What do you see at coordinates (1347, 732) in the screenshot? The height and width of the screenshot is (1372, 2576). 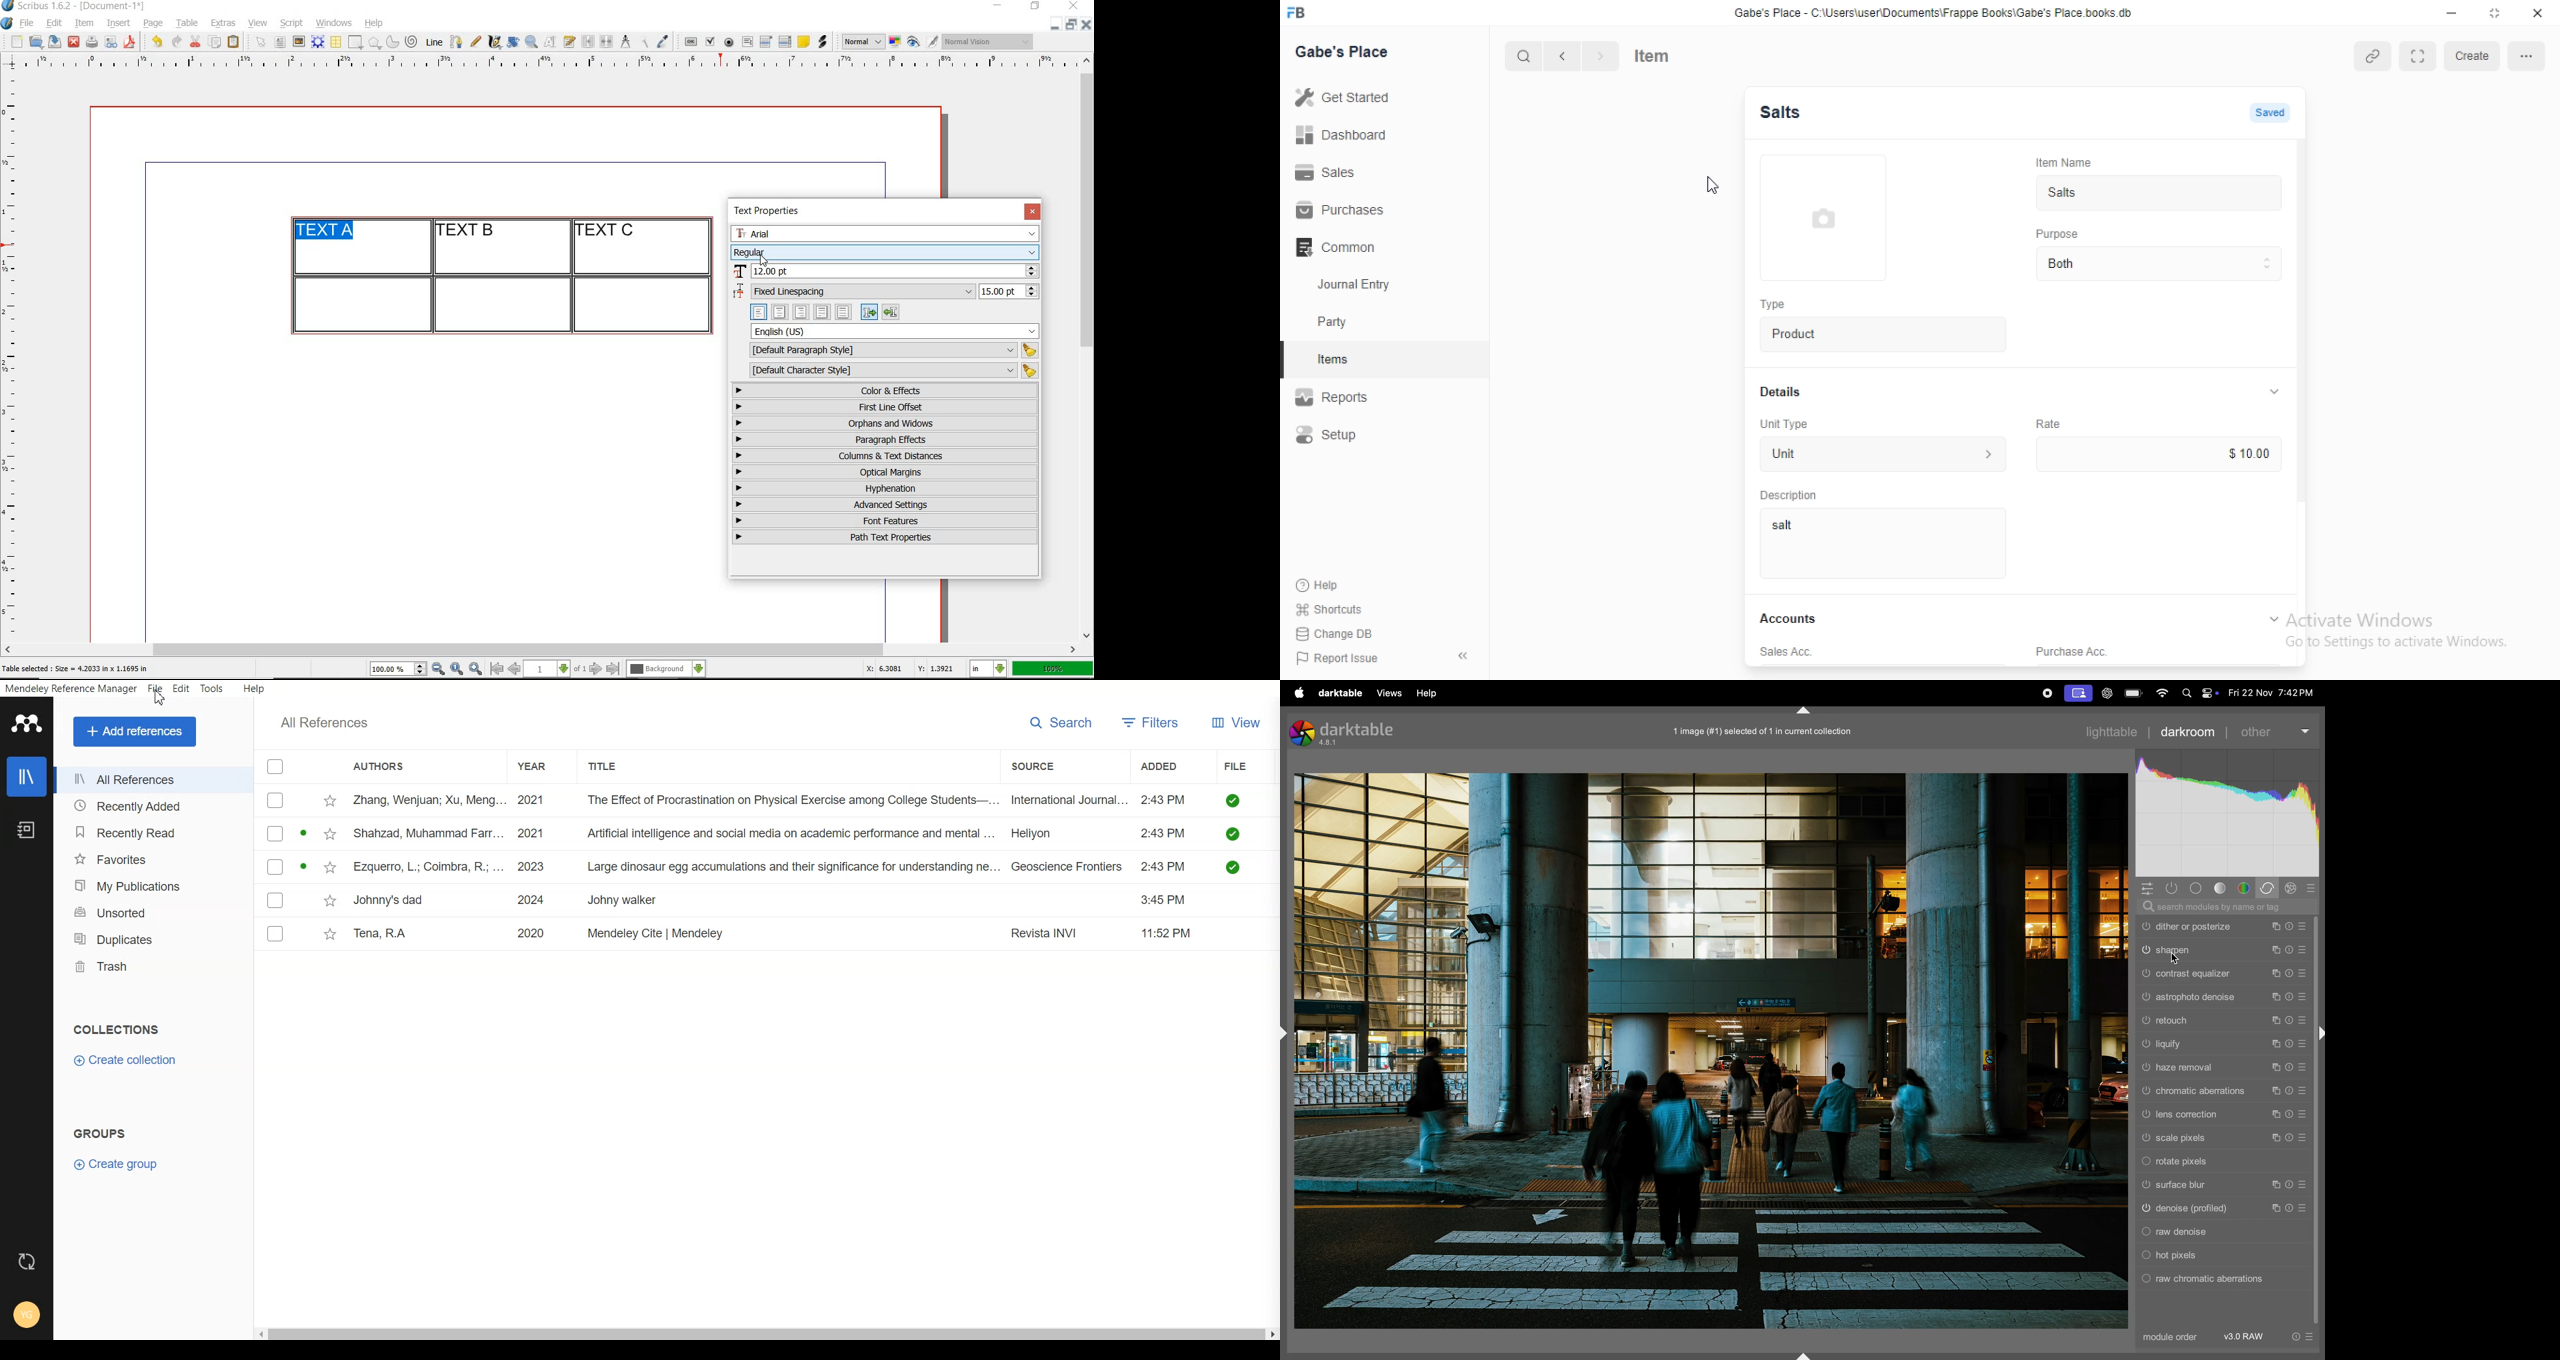 I see `darktable` at bounding box center [1347, 732].